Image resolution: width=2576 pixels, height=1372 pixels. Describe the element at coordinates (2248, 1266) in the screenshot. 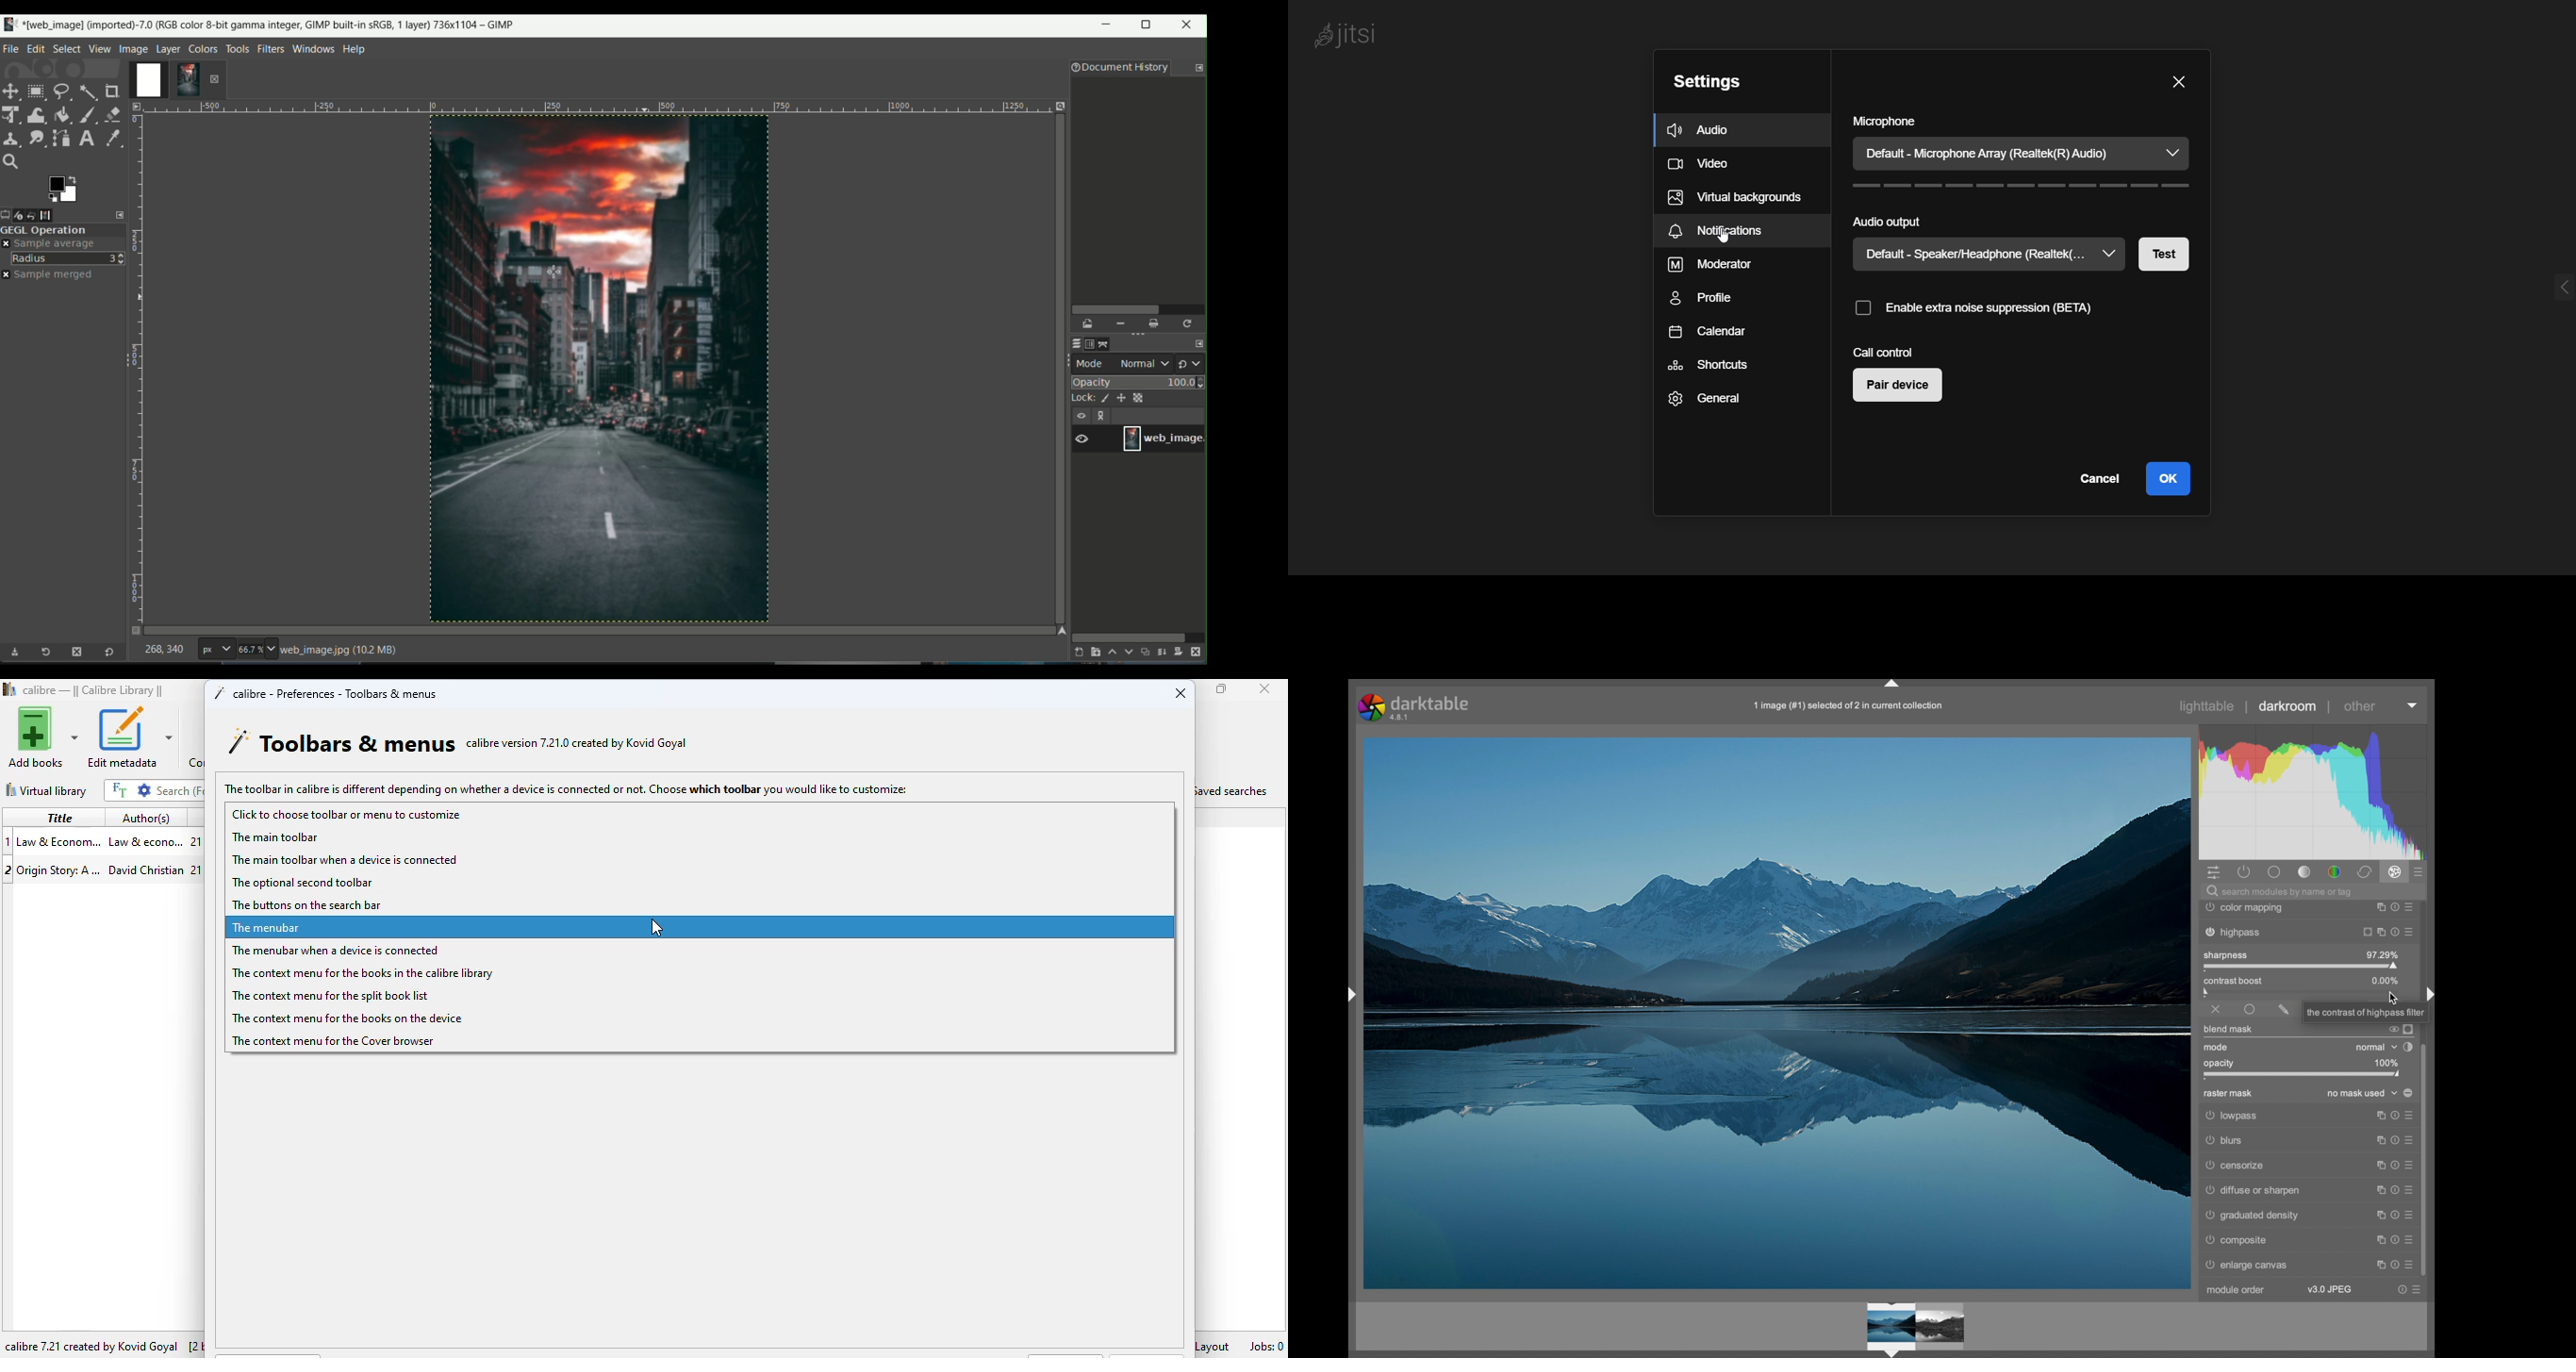

I see `enlarge canvas` at that location.